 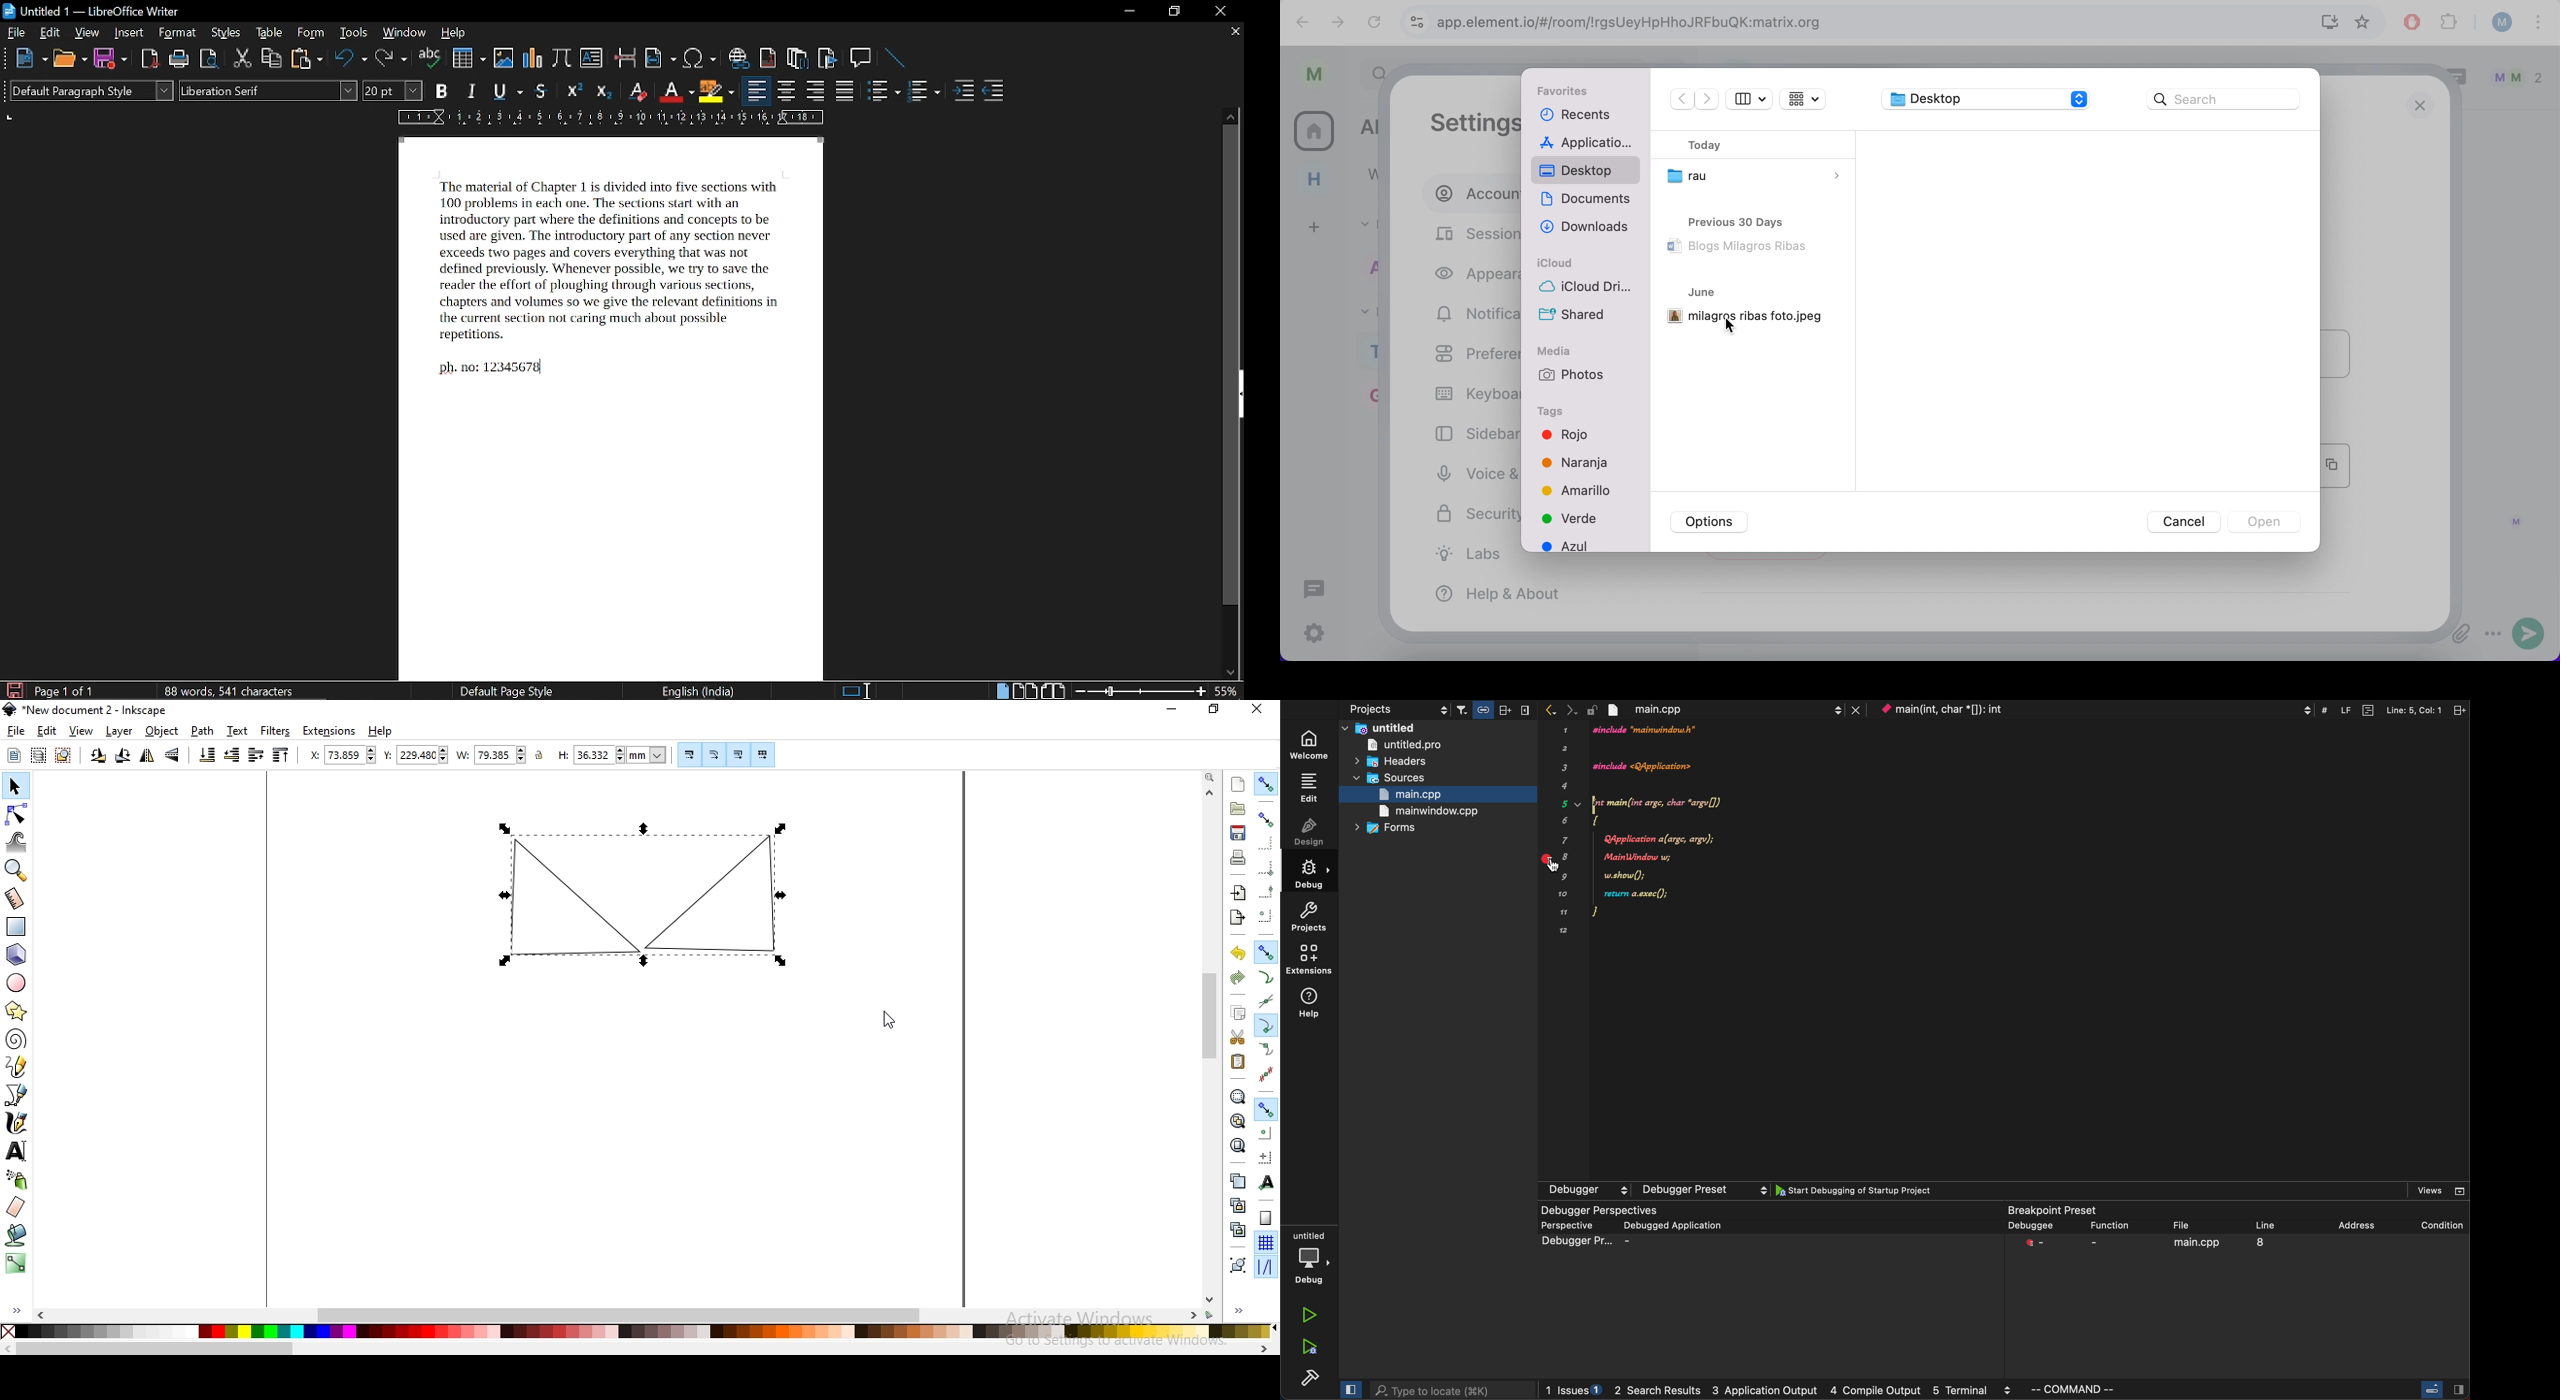 I want to click on Default paragraph style, so click(x=91, y=90).